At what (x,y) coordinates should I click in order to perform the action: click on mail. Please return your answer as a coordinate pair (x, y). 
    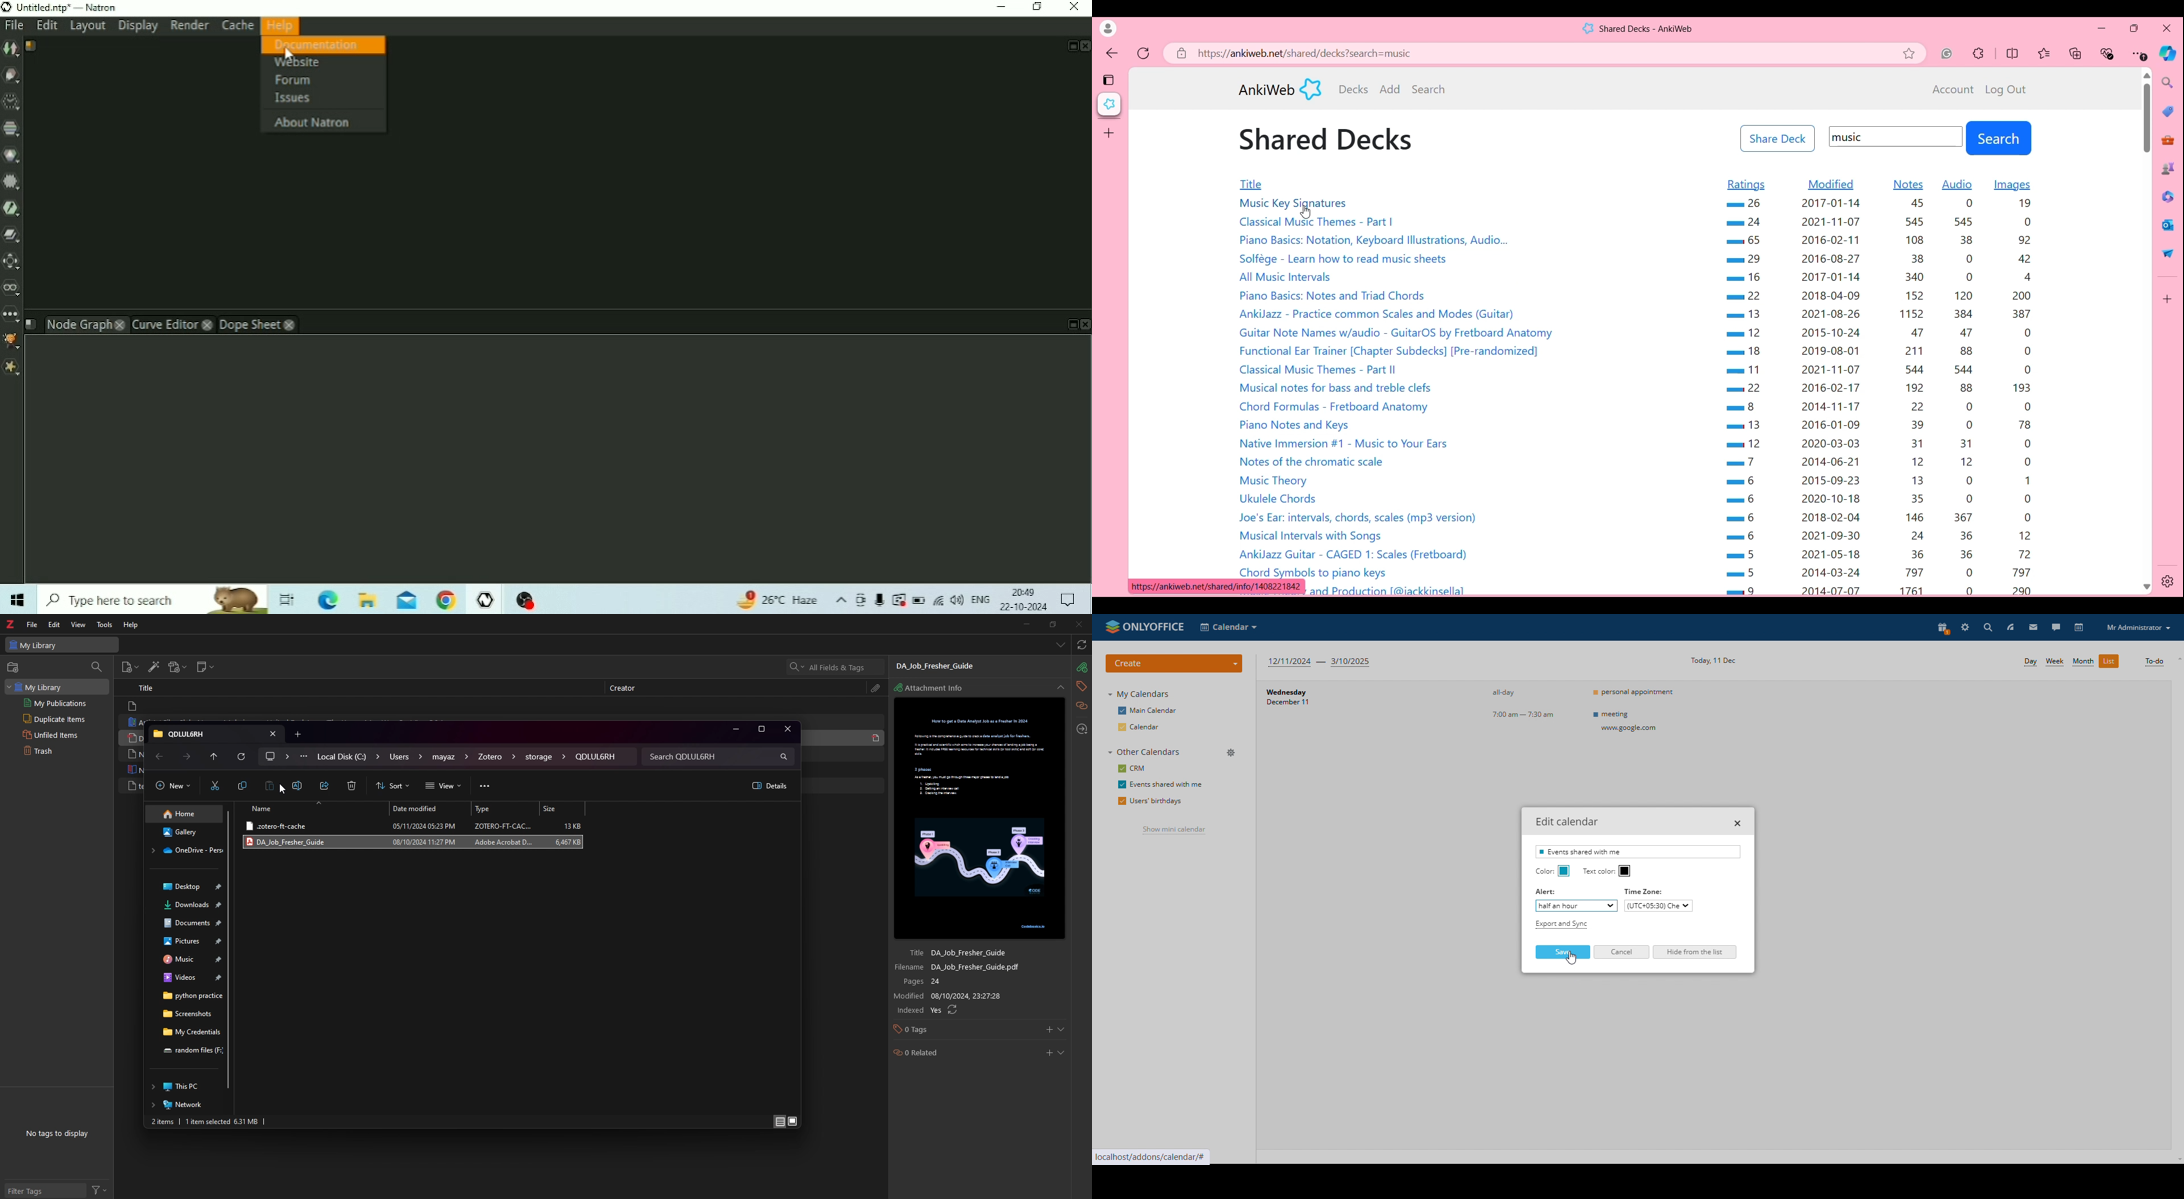
    Looking at the image, I should click on (2033, 627).